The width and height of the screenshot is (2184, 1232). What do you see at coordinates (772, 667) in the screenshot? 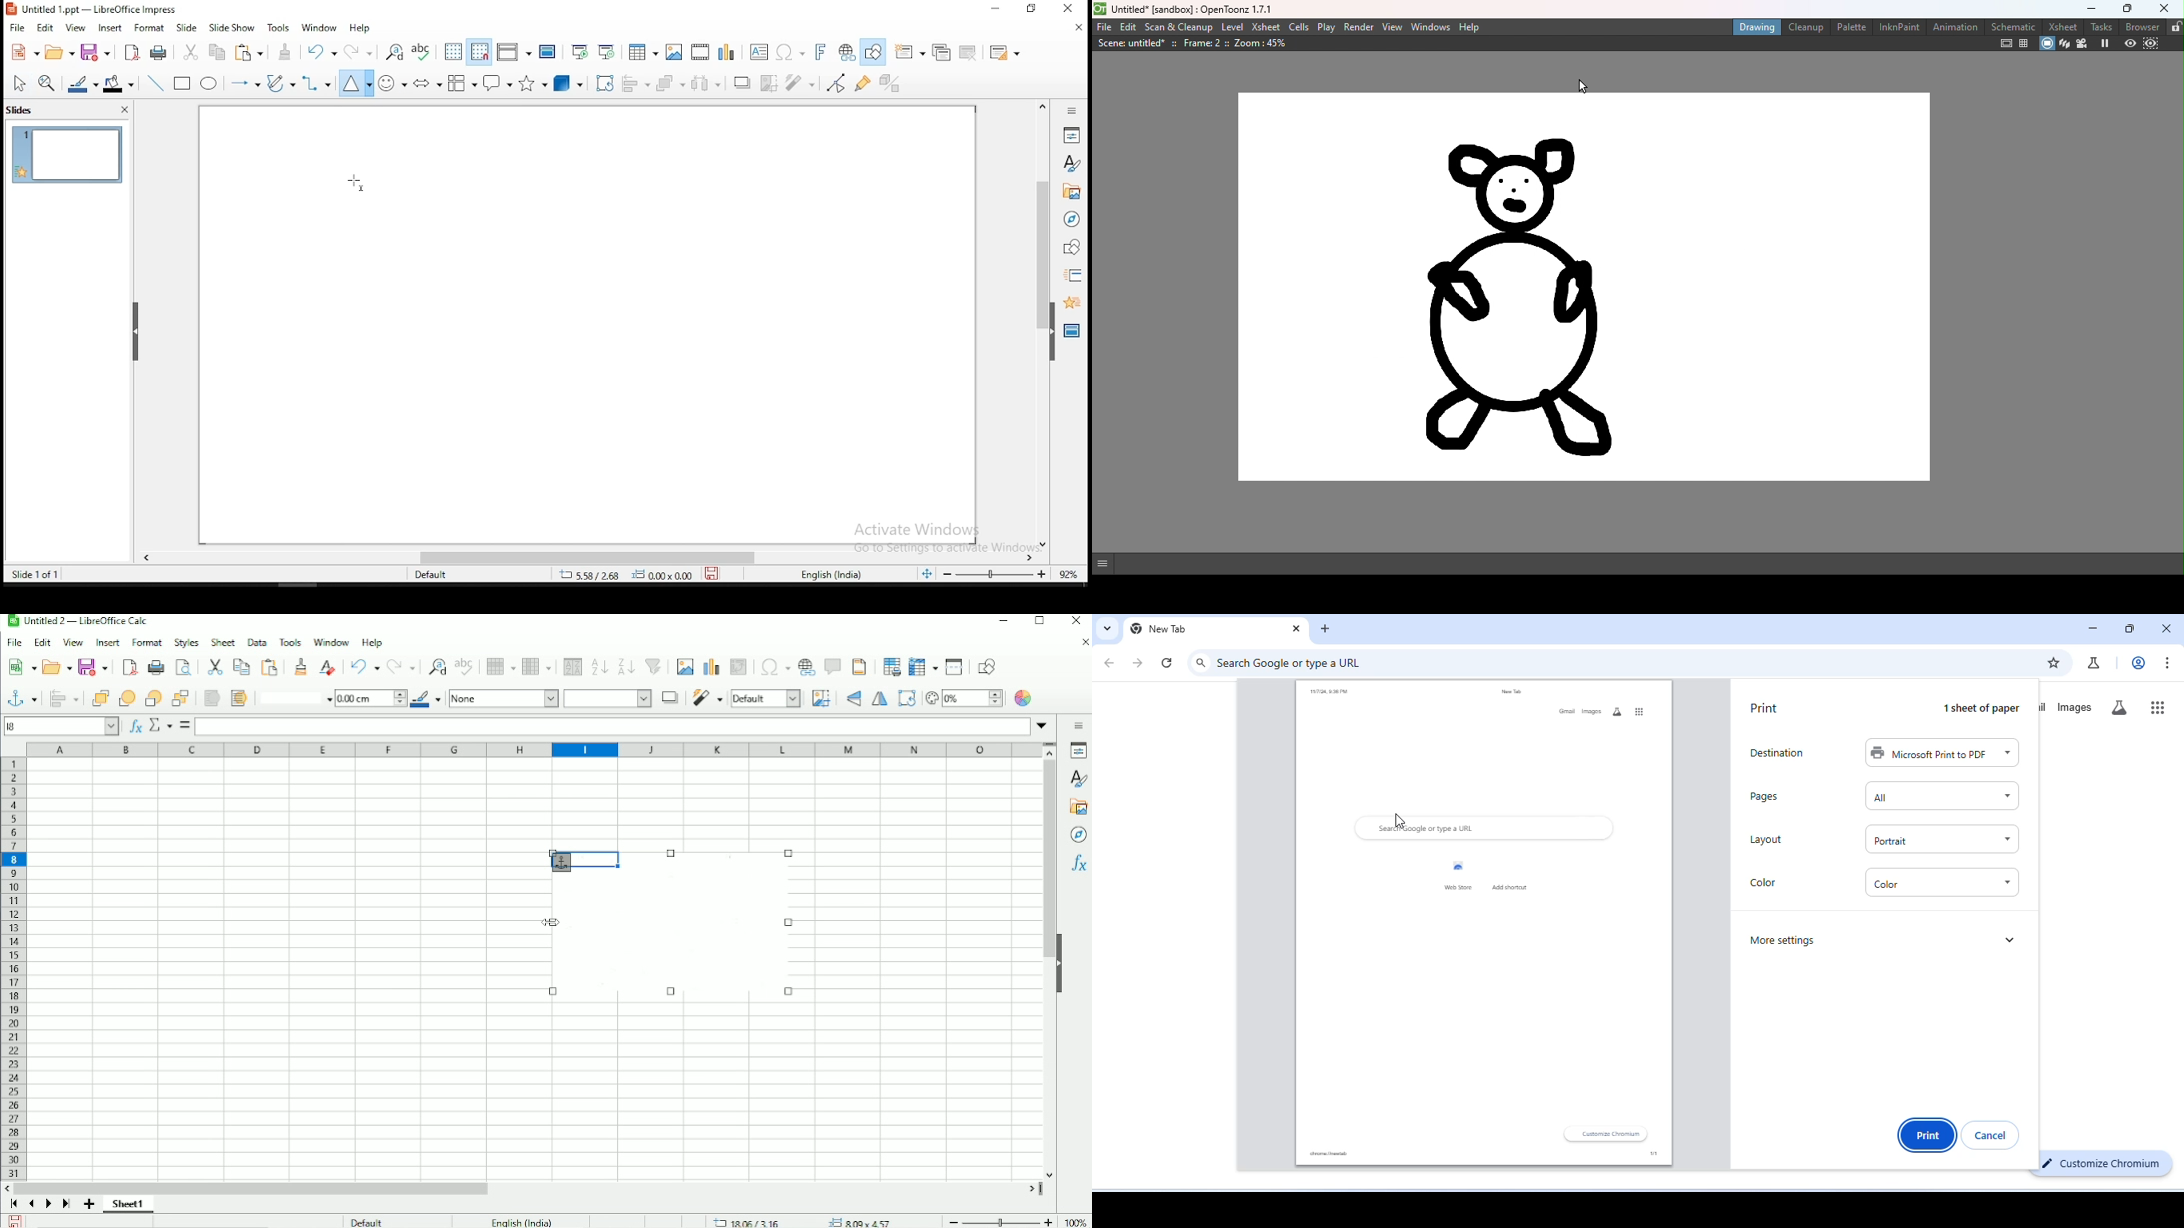
I see `Insert special characters` at bounding box center [772, 667].